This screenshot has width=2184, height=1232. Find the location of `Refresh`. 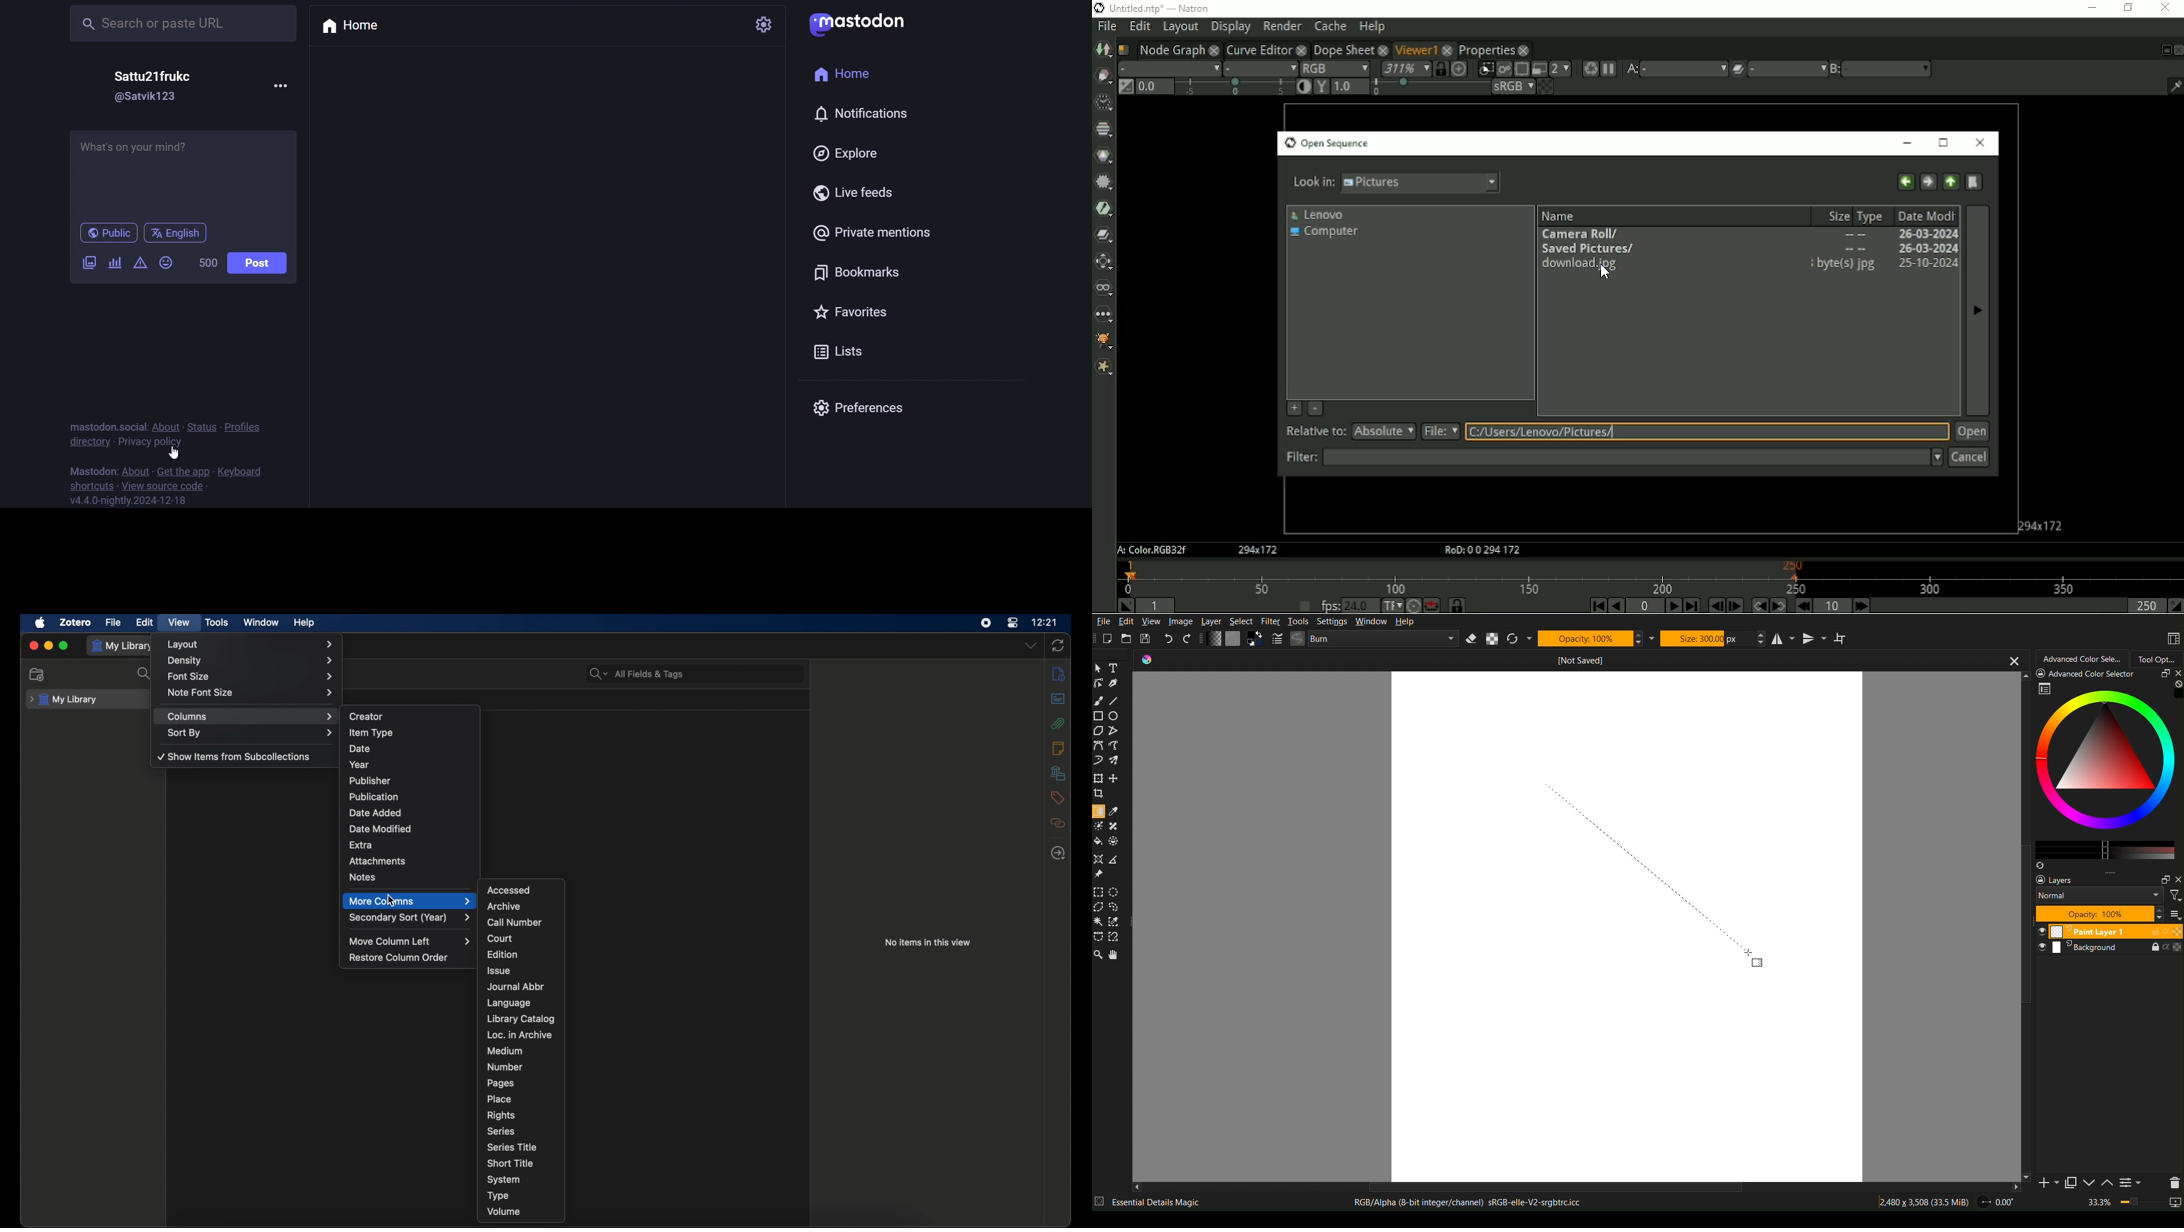

Refresh is located at coordinates (1520, 638).